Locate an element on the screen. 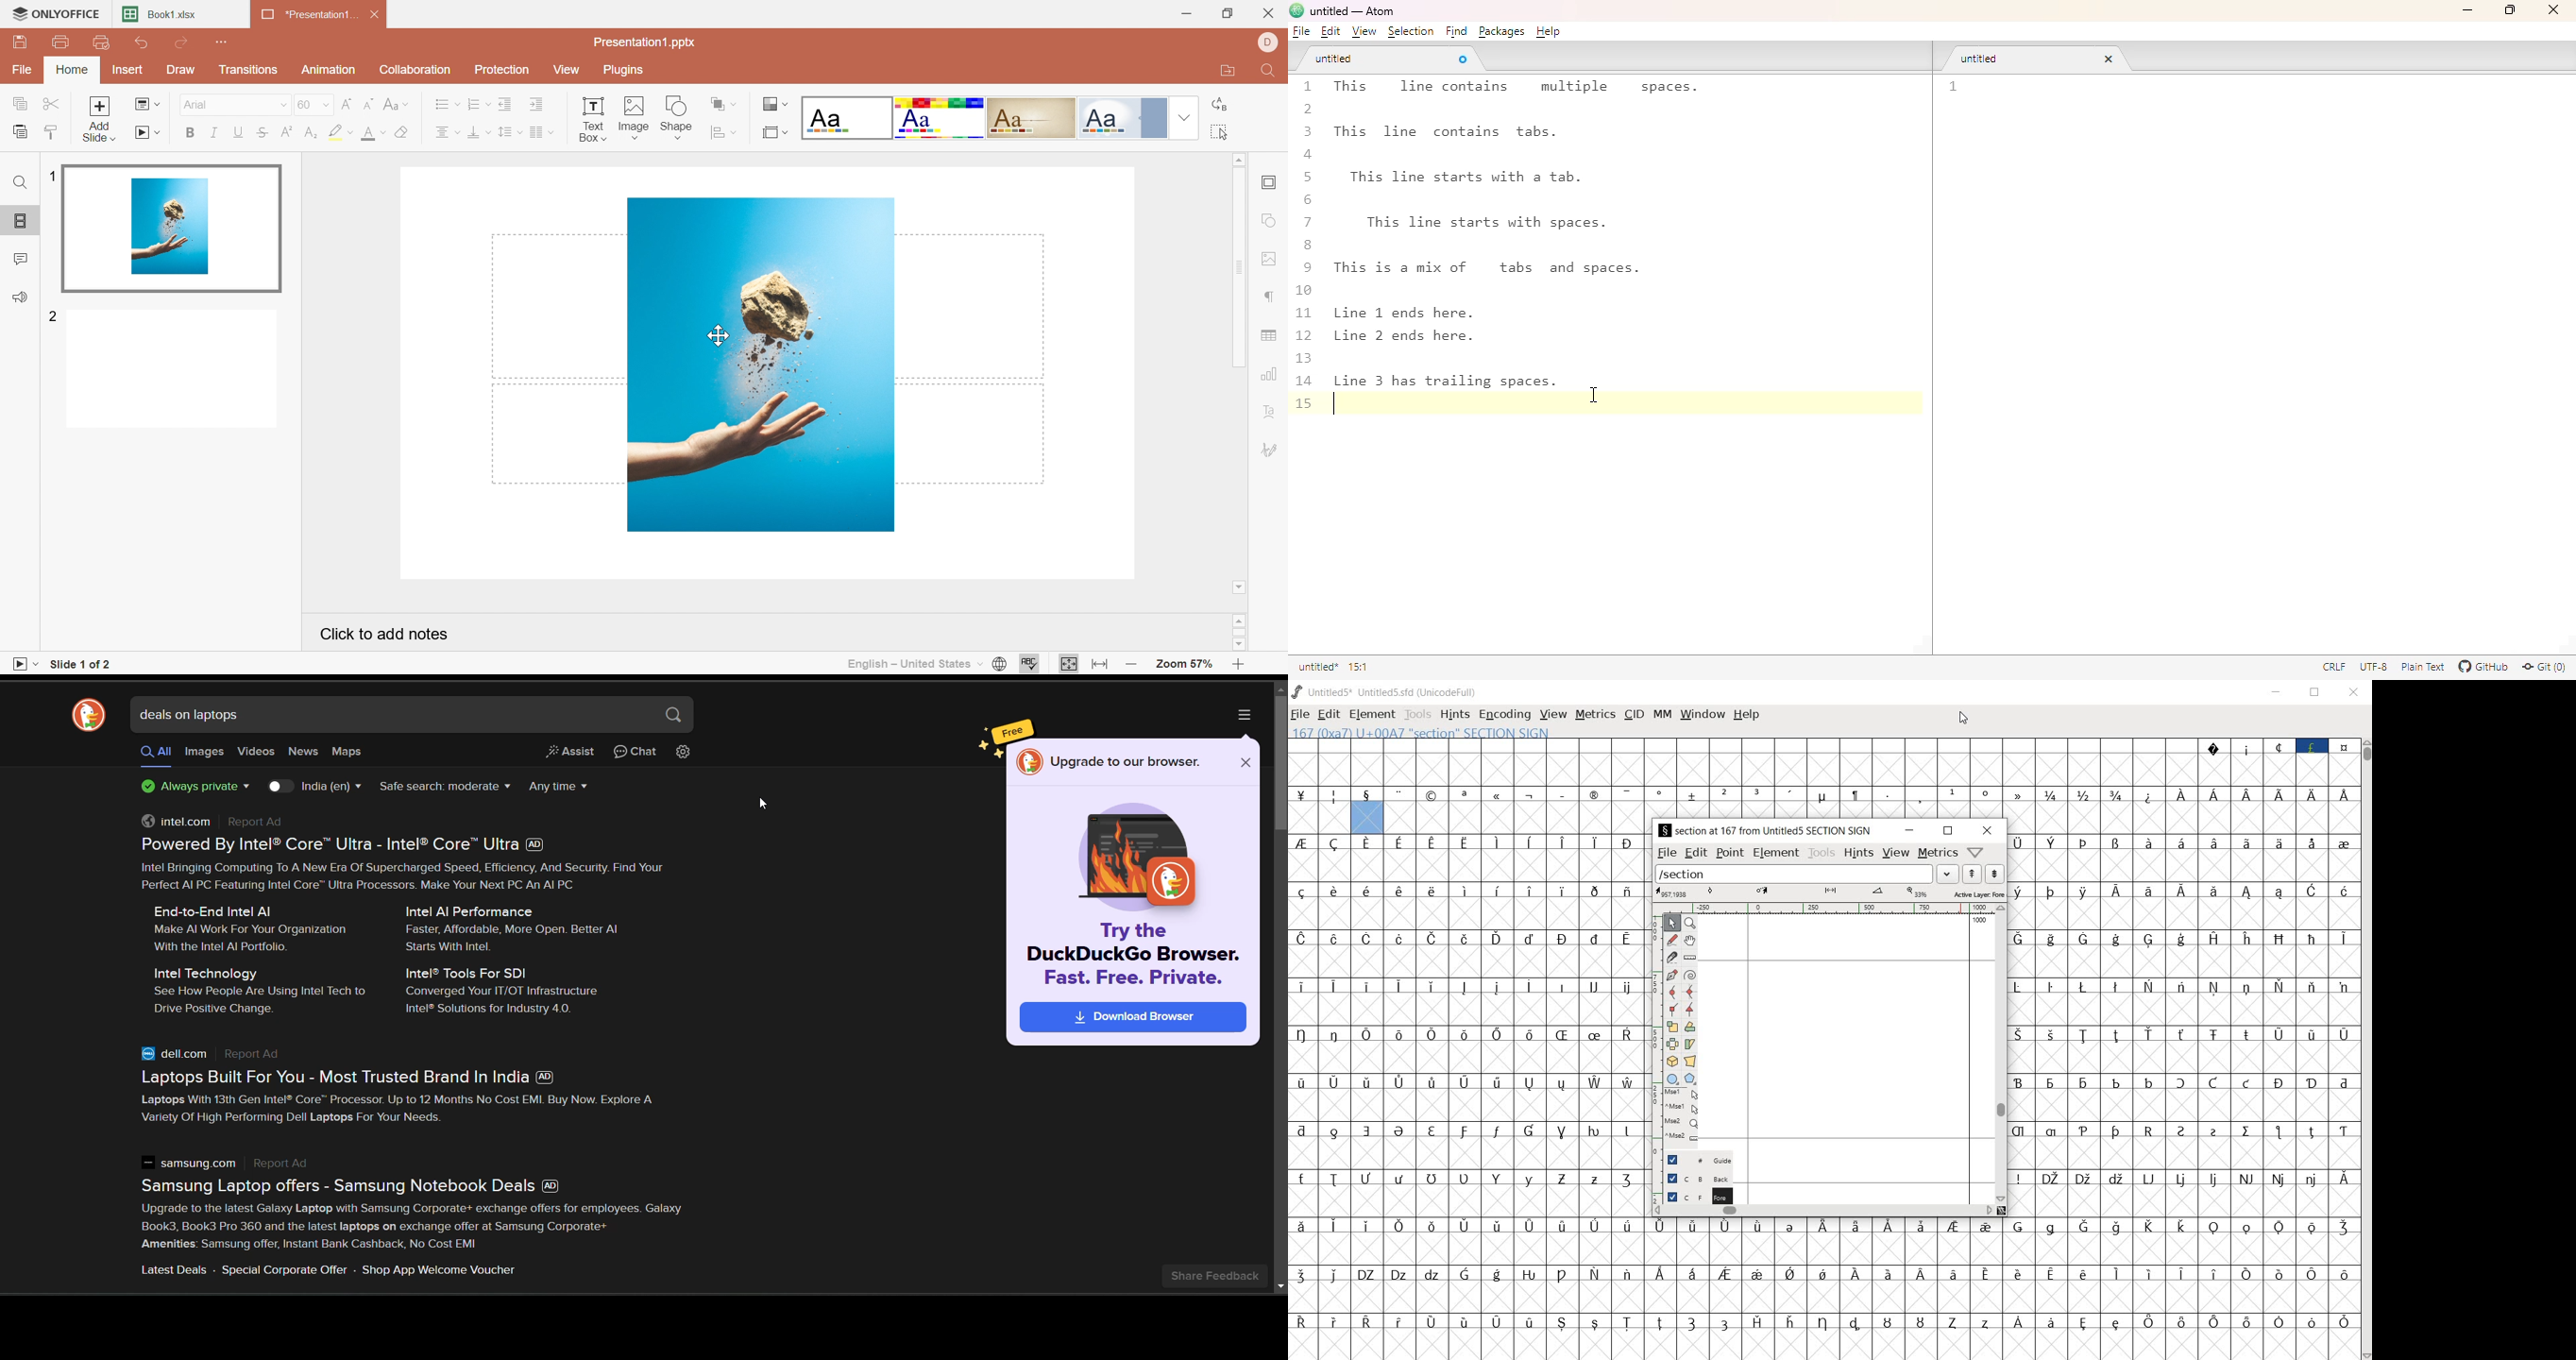  view is located at coordinates (1897, 854).